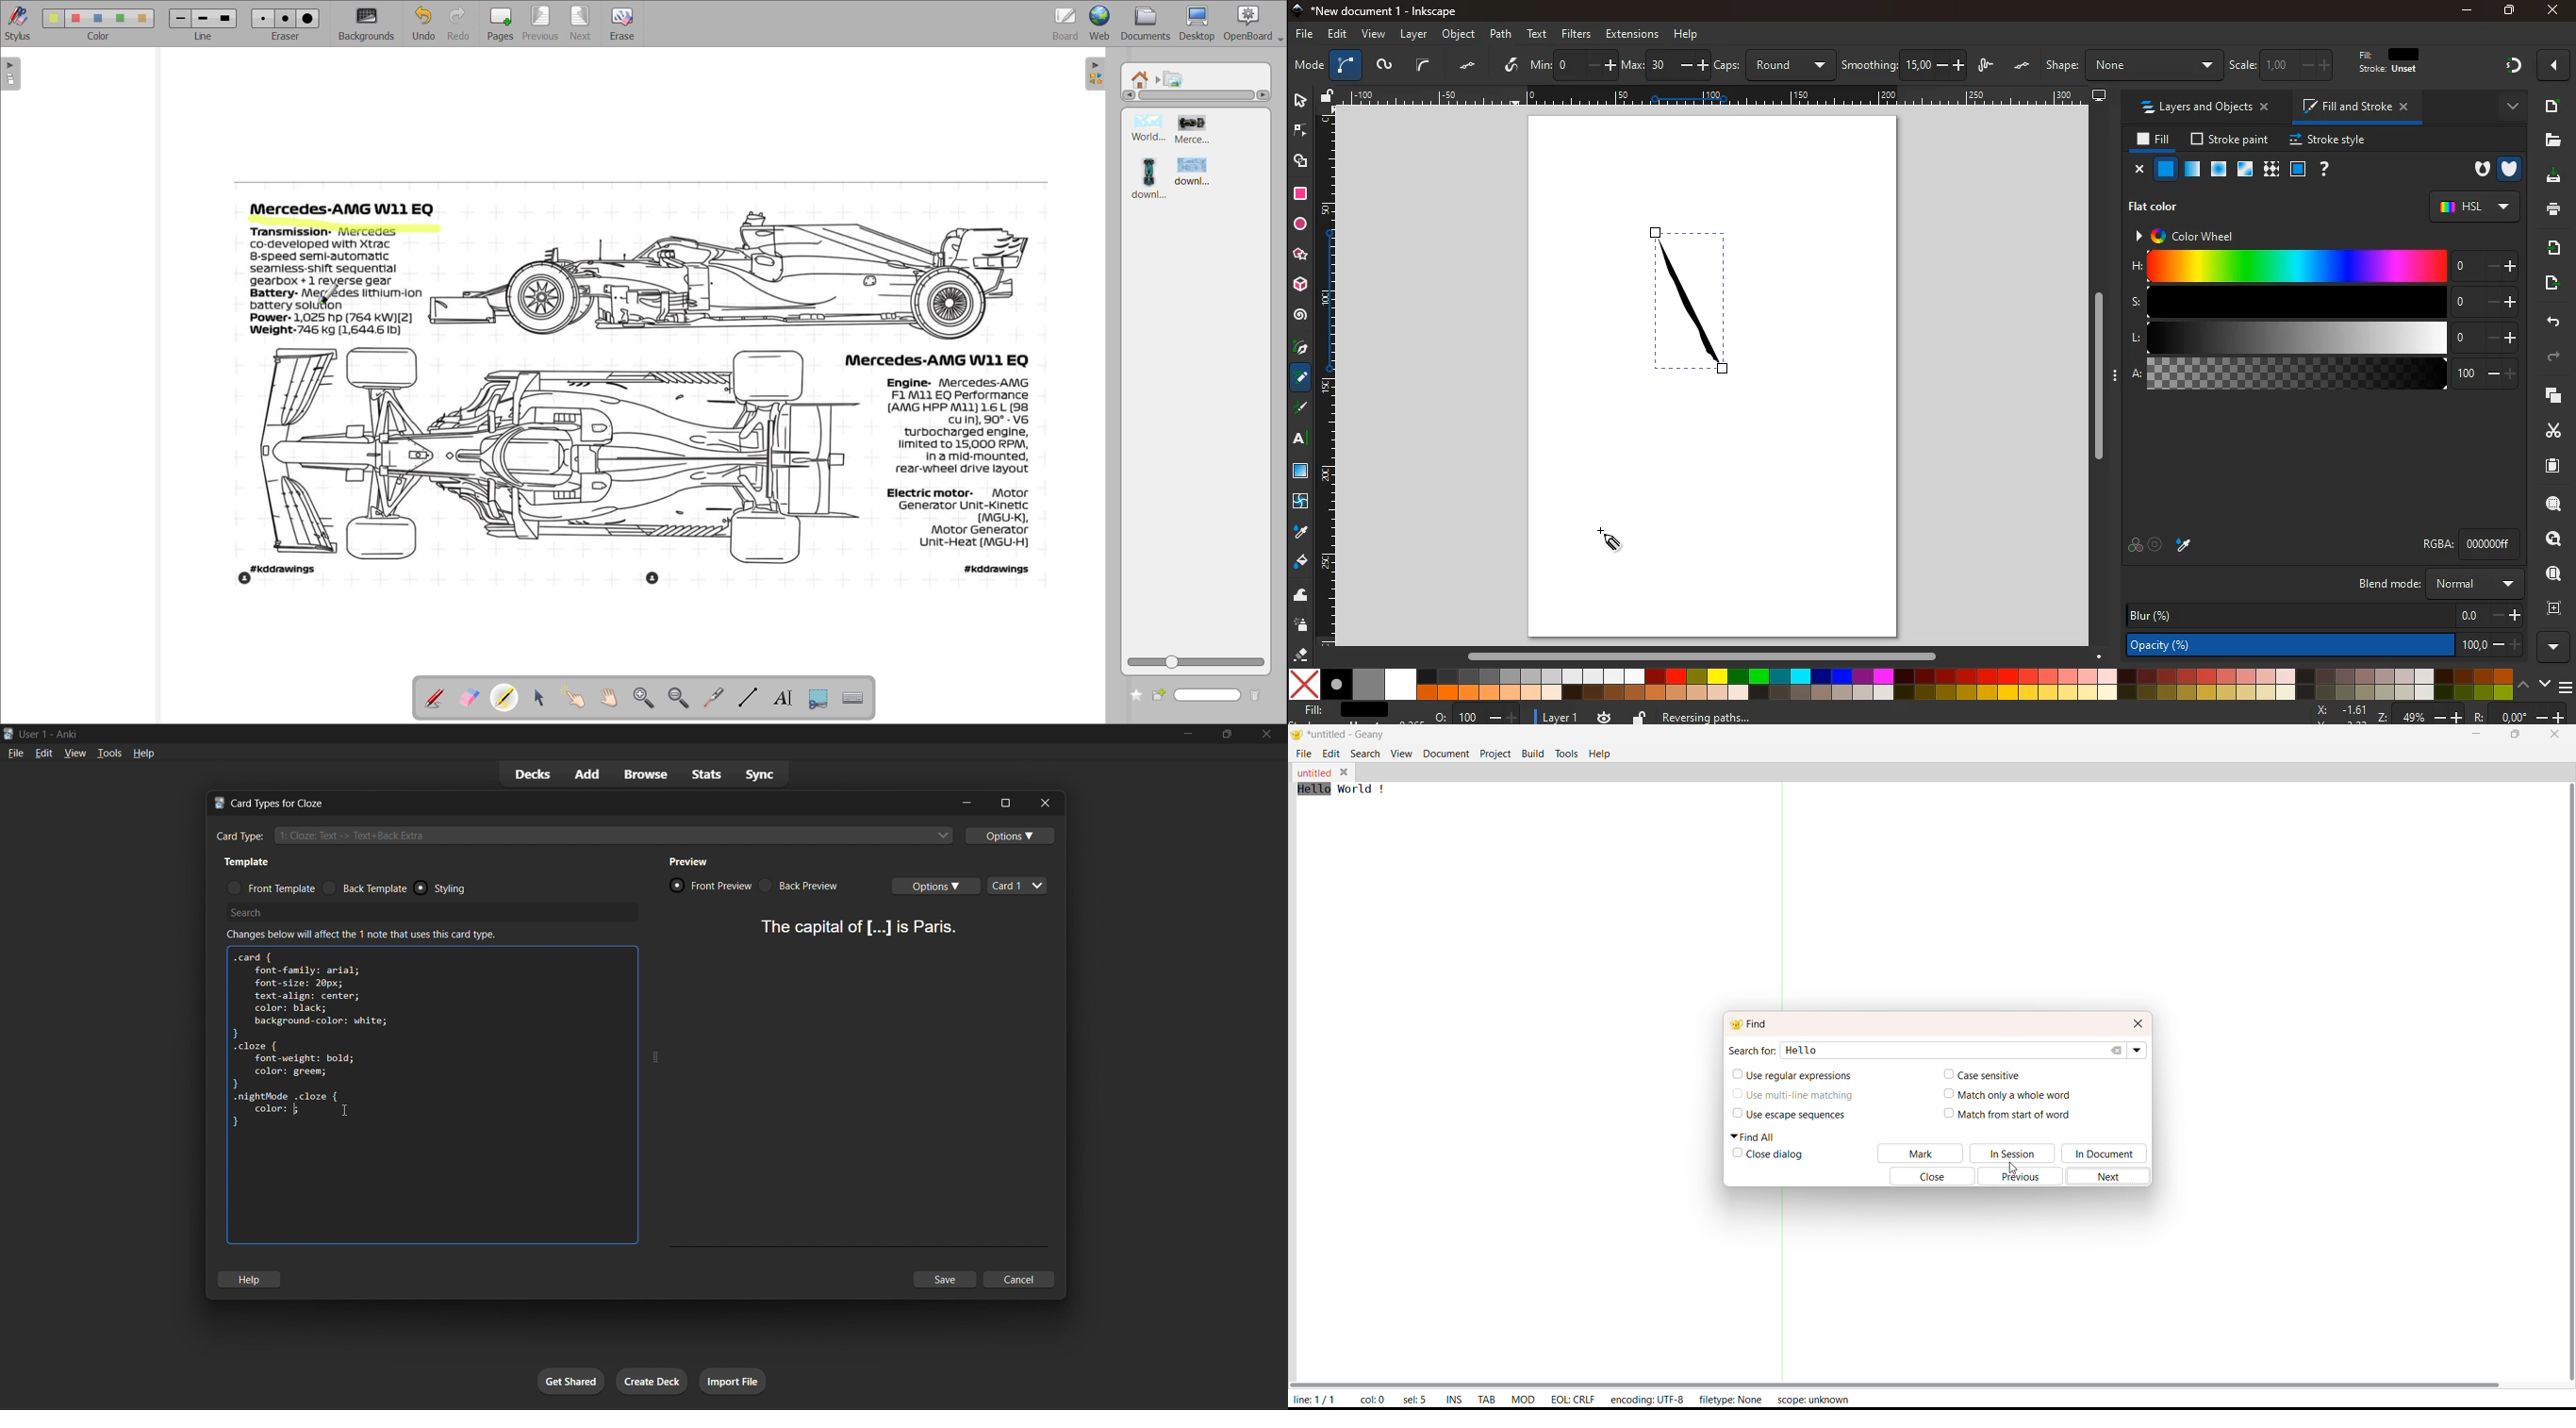 The width and height of the screenshot is (2576, 1428). What do you see at coordinates (1416, 35) in the screenshot?
I see `layer` at bounding box center [1416, 35].